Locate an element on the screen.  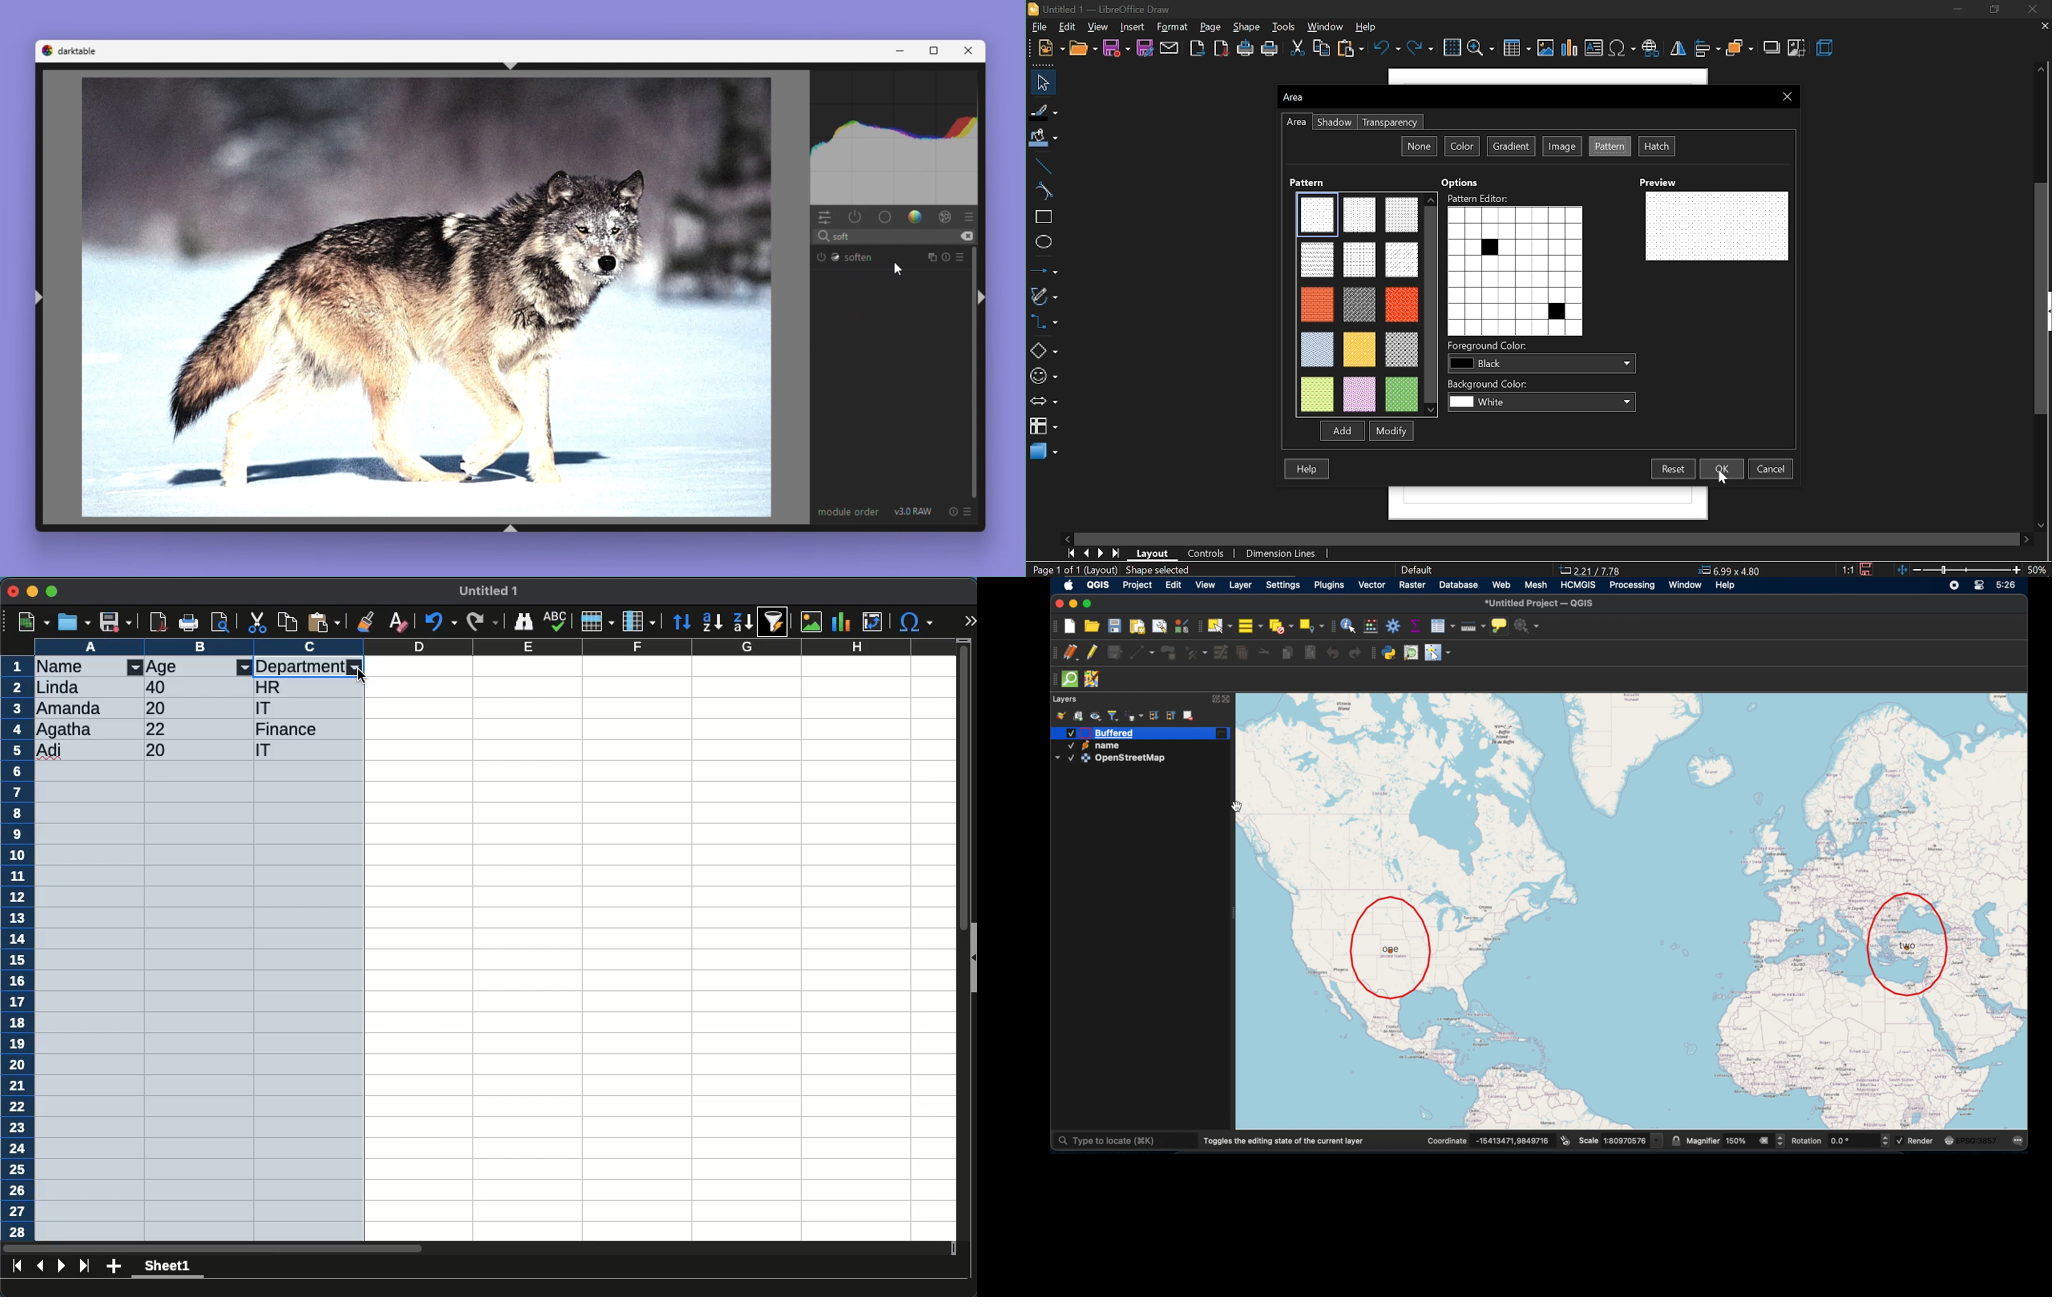
minimize is located at coordinates (1953, 10).